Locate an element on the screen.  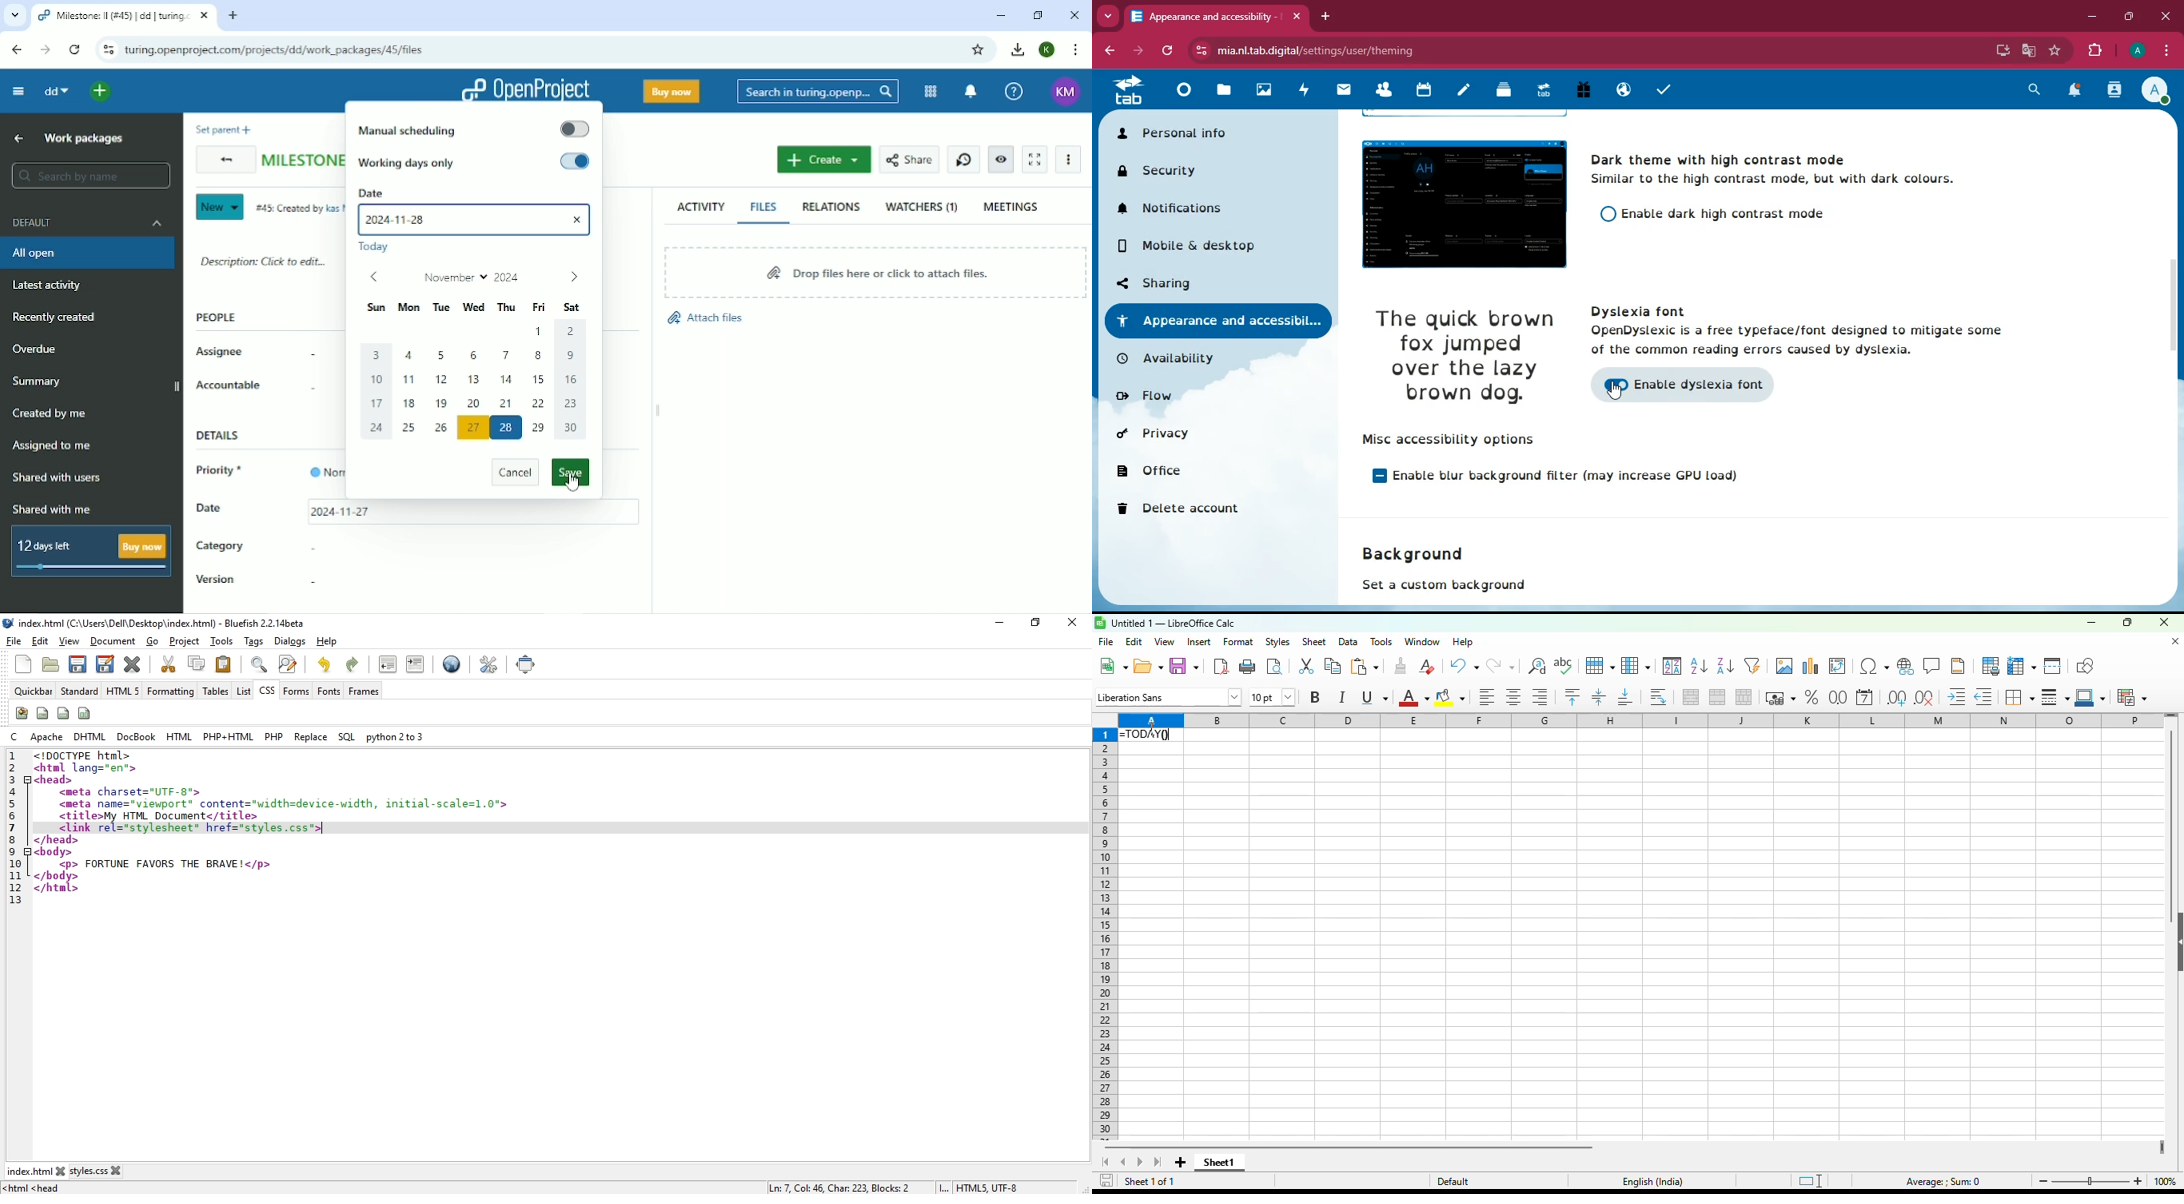
row is located at coordinates (1599, 666).